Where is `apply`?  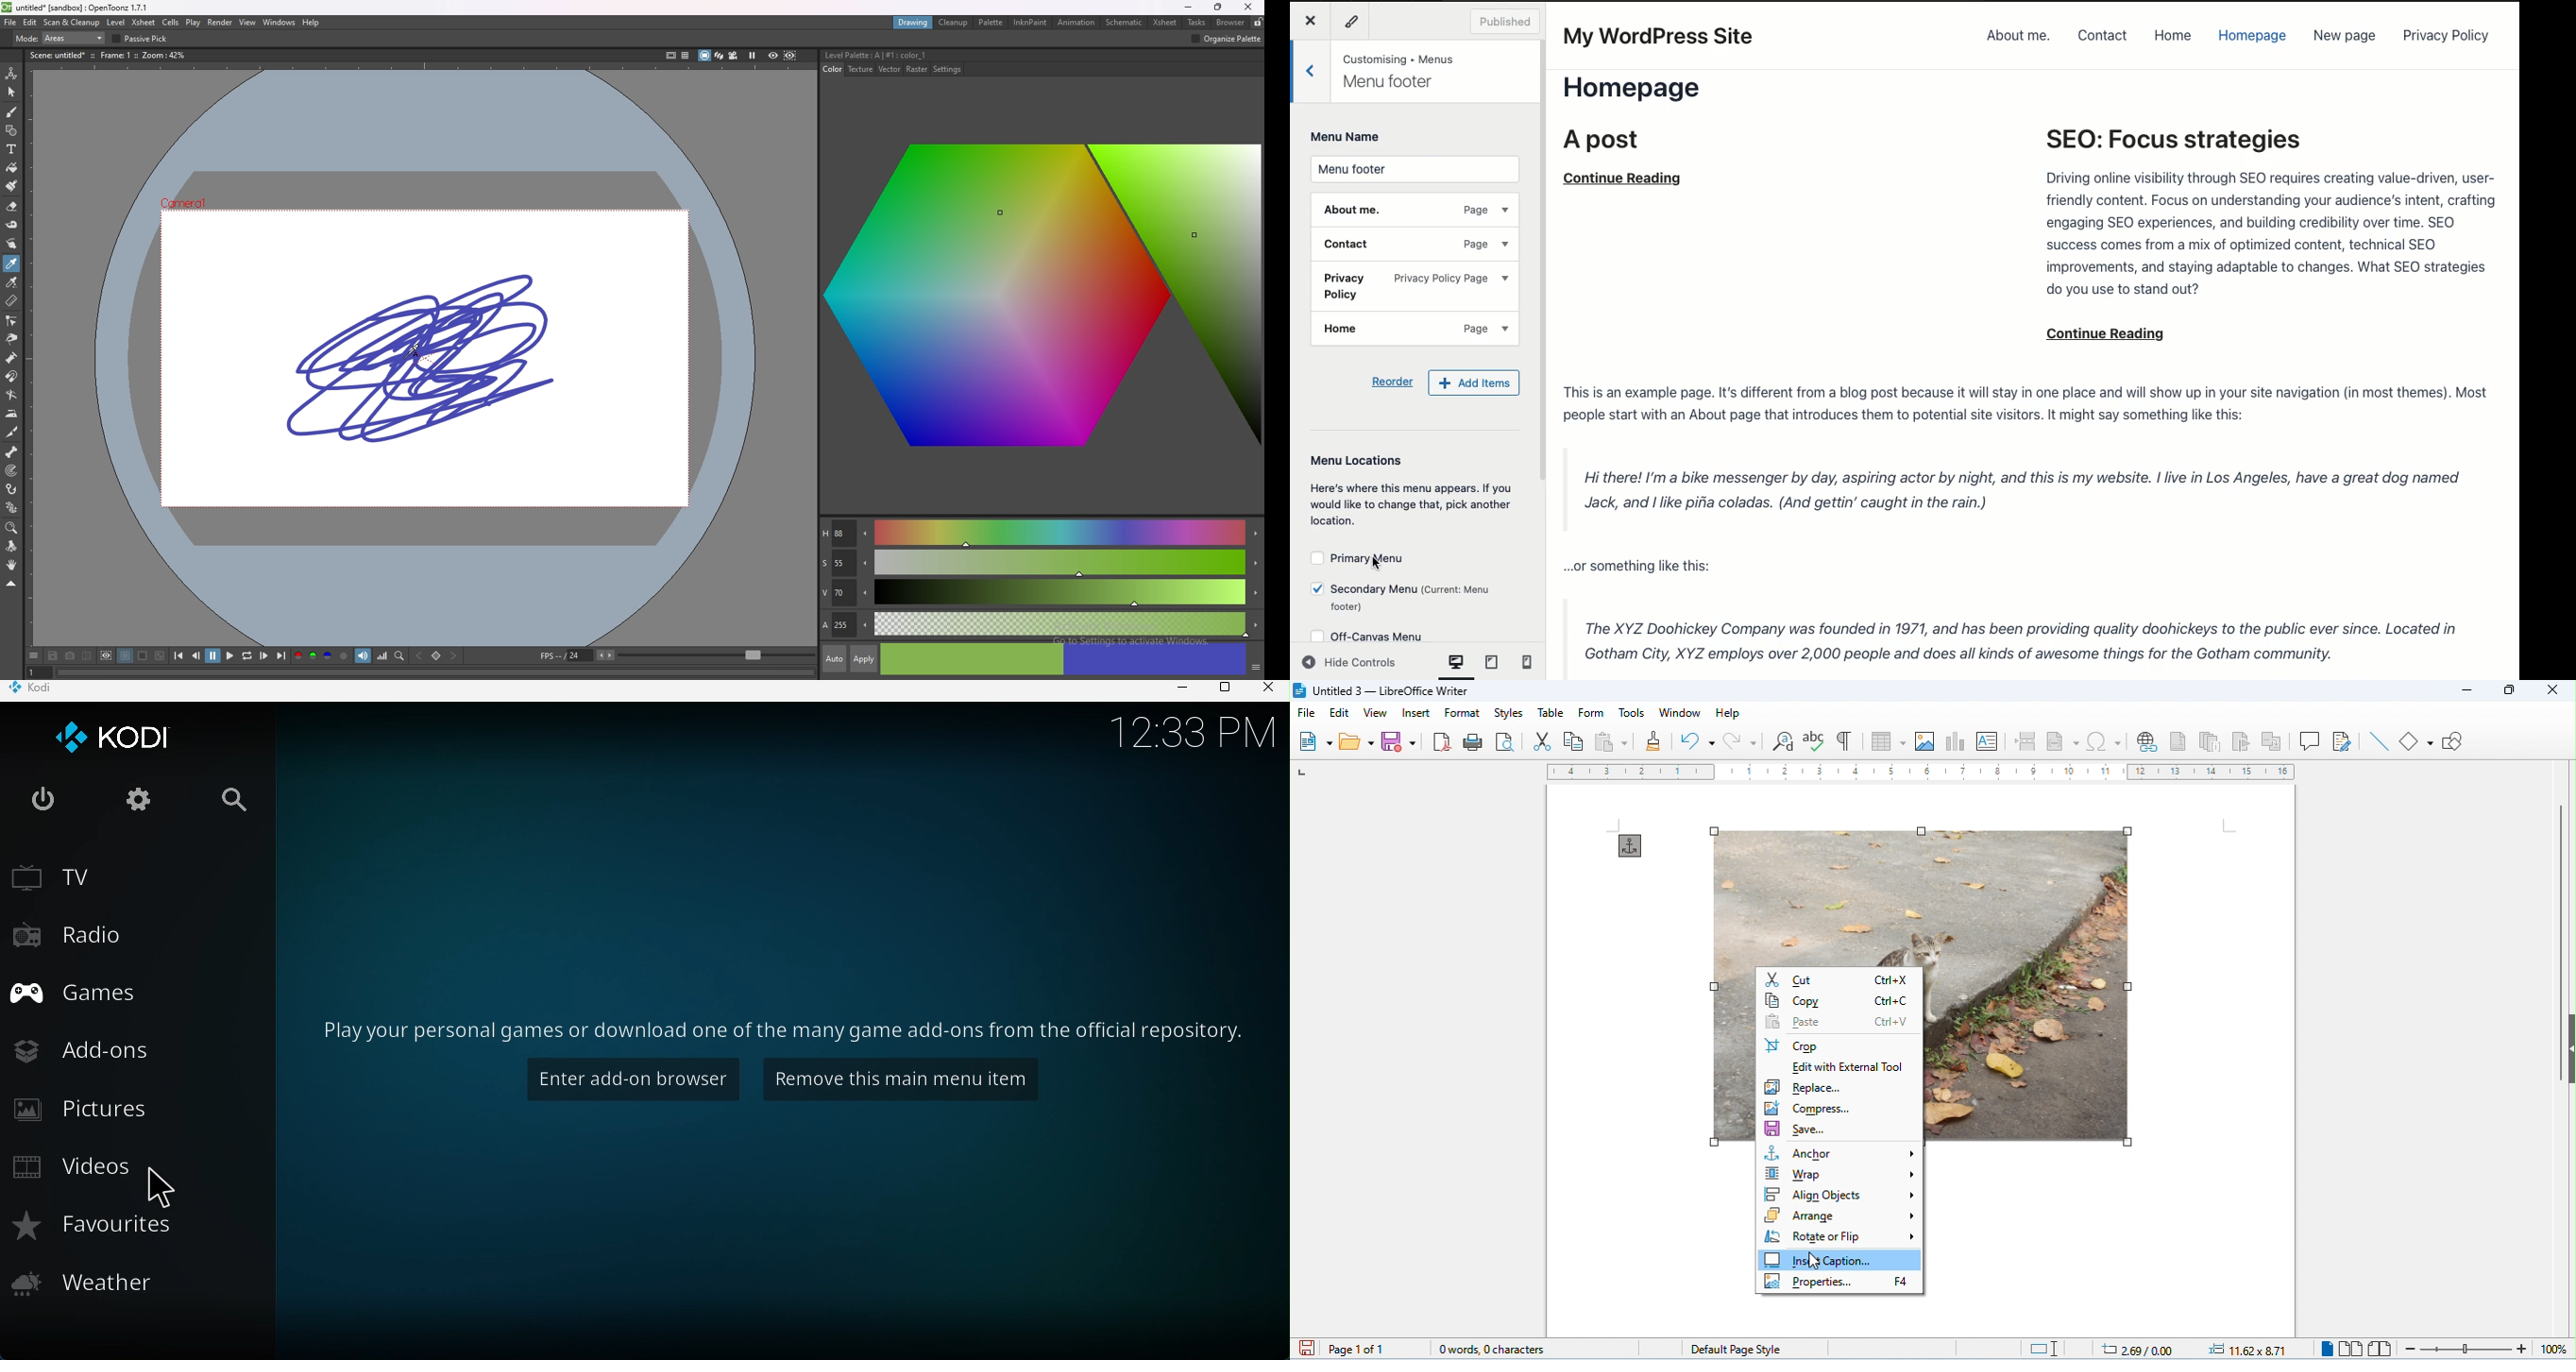
apply is located at coordinates (865, 658).